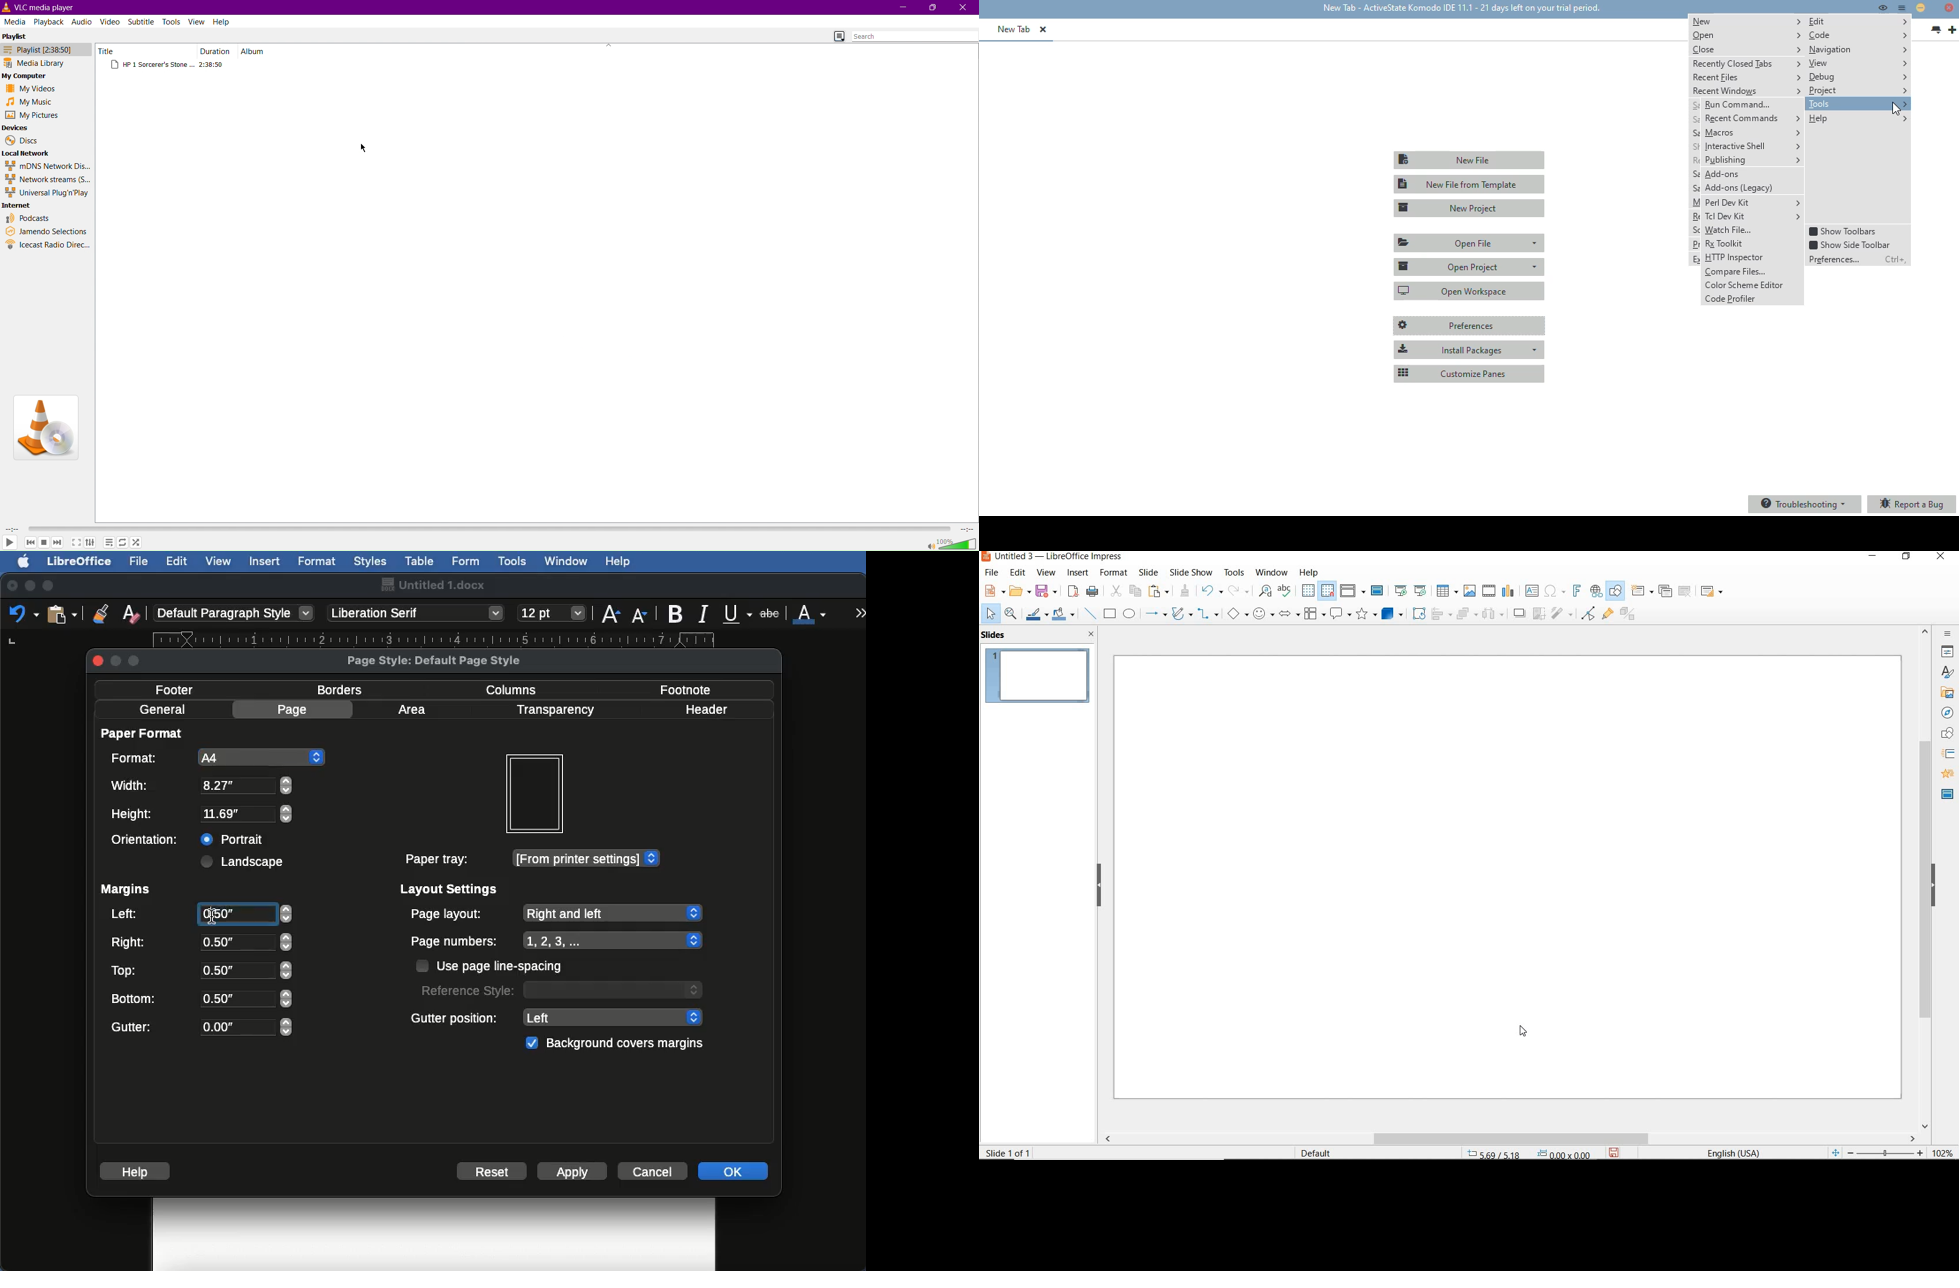  Describe the element at coordinates (573, 1173) in the screenshot. I see `Apply` at that location.